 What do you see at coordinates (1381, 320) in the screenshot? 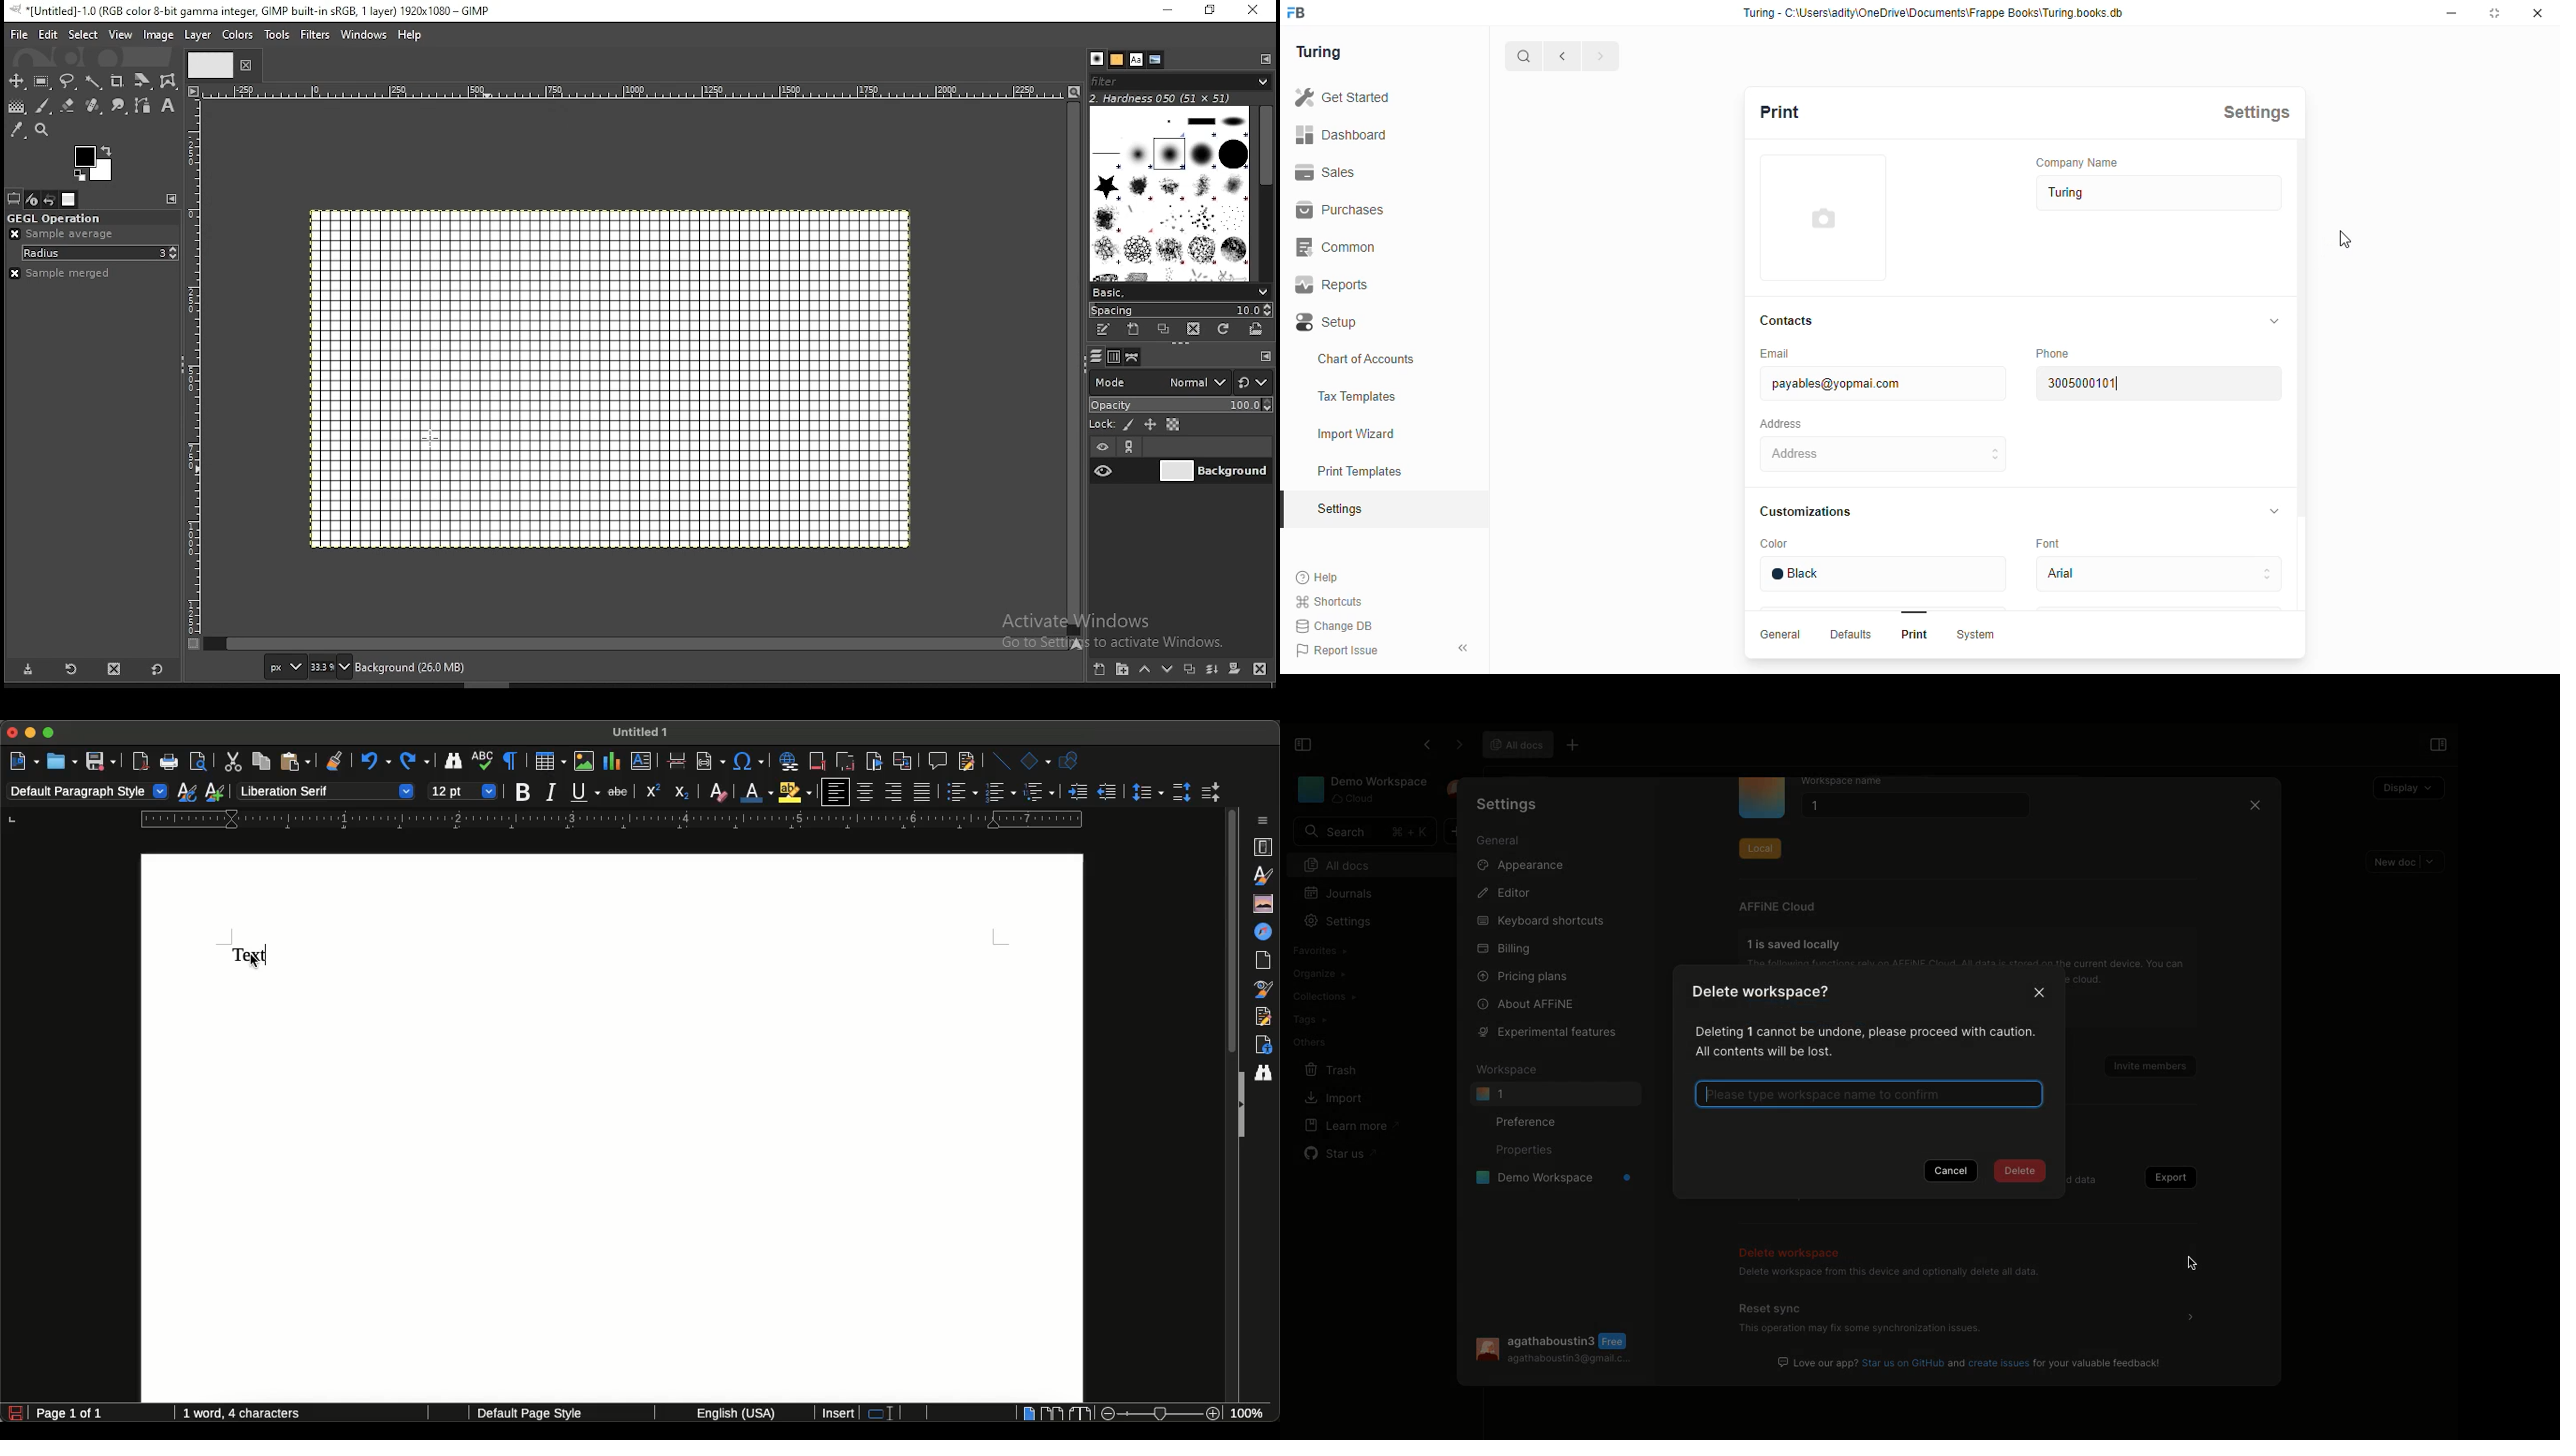
I see `Setup` at bounding box center [1381, 320].